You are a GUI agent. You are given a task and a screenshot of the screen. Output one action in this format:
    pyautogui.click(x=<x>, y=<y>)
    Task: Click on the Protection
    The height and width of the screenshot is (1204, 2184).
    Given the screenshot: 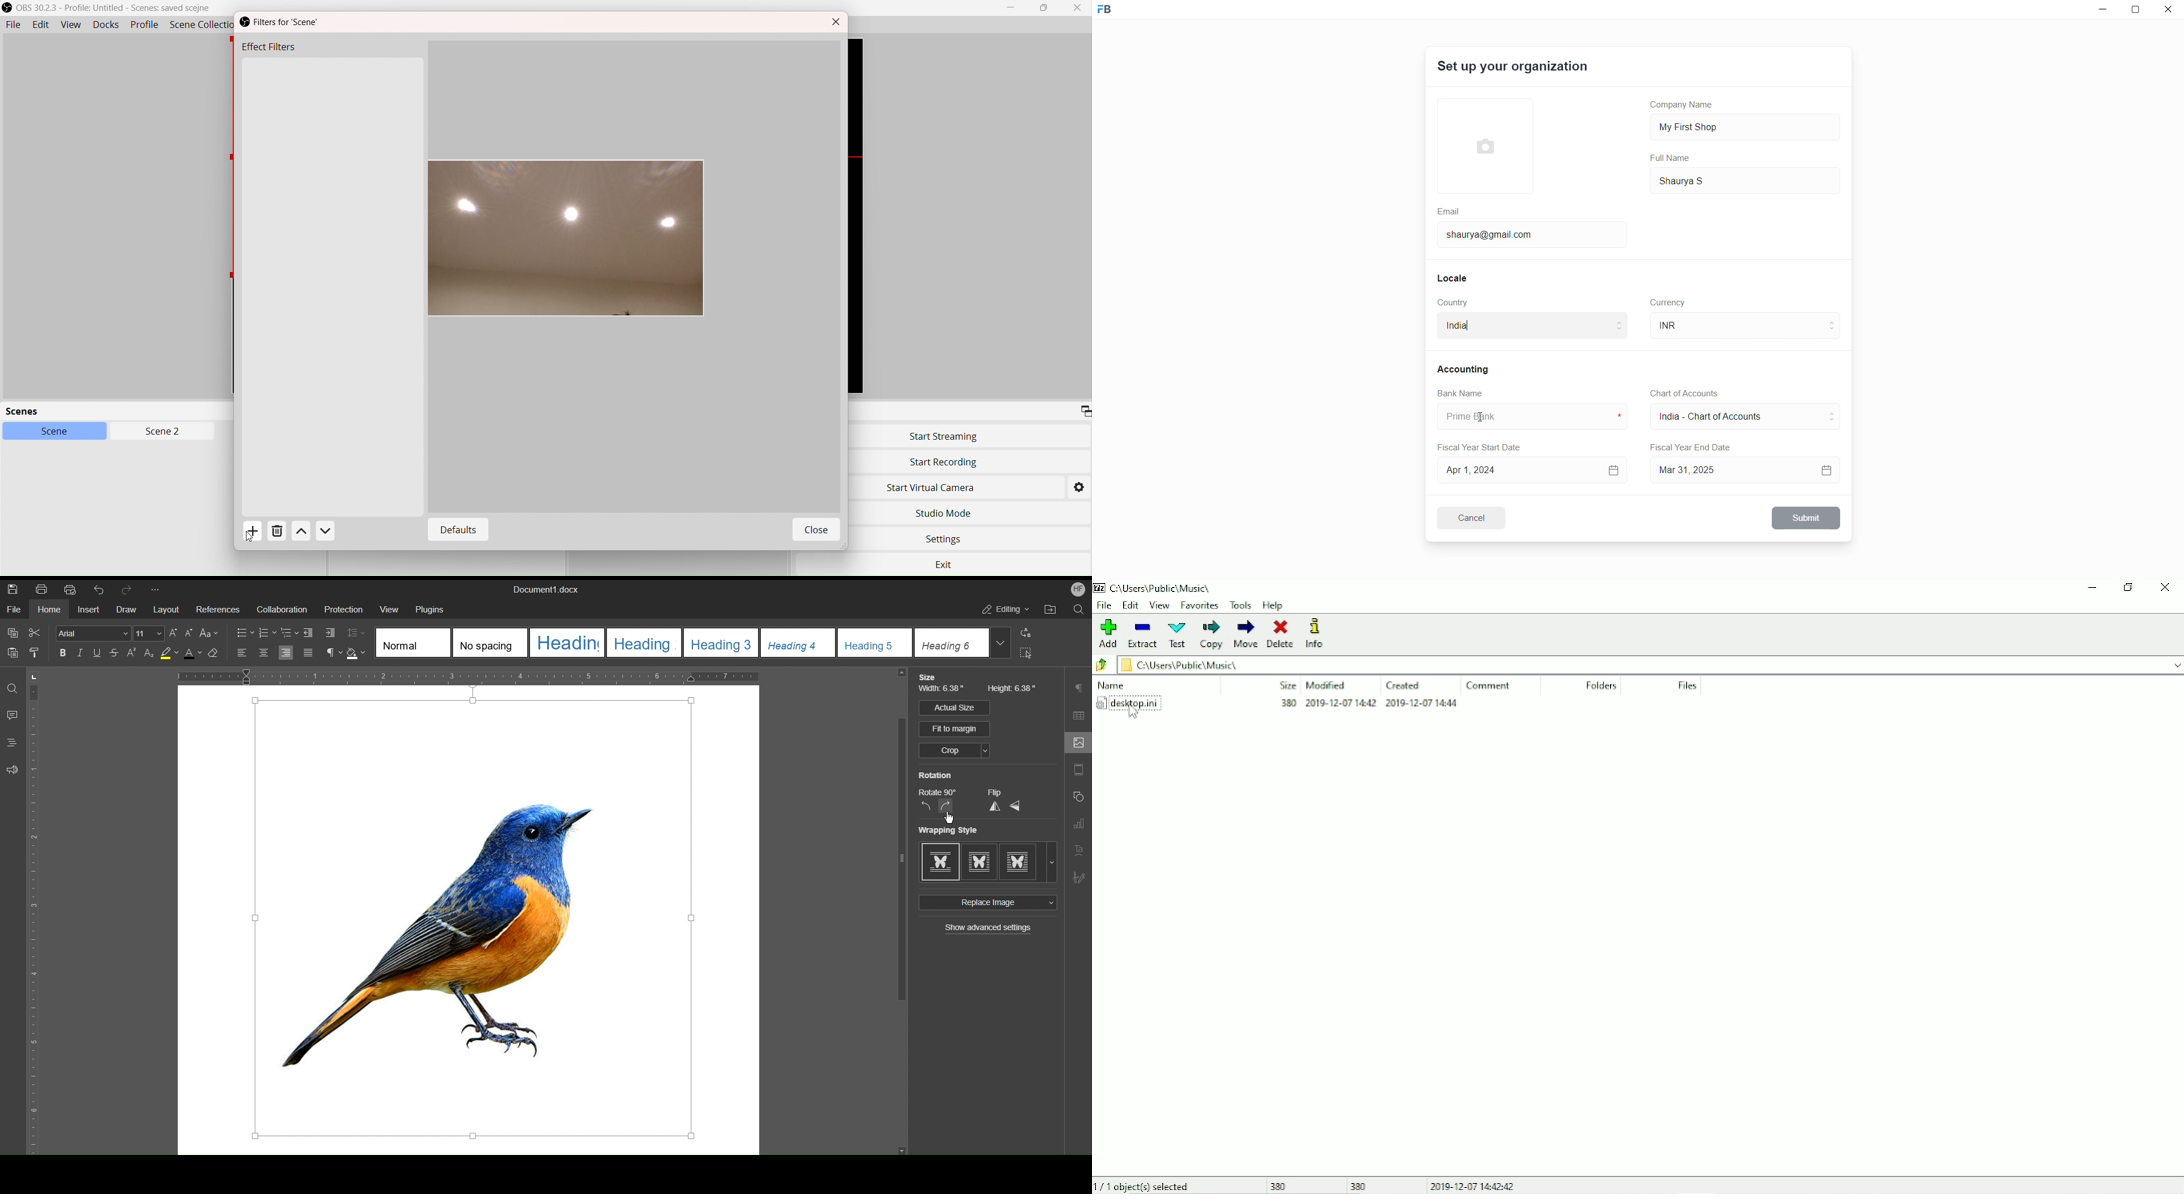 What is the action you would take?
    pyautogui.click(x=338, y=607)
    